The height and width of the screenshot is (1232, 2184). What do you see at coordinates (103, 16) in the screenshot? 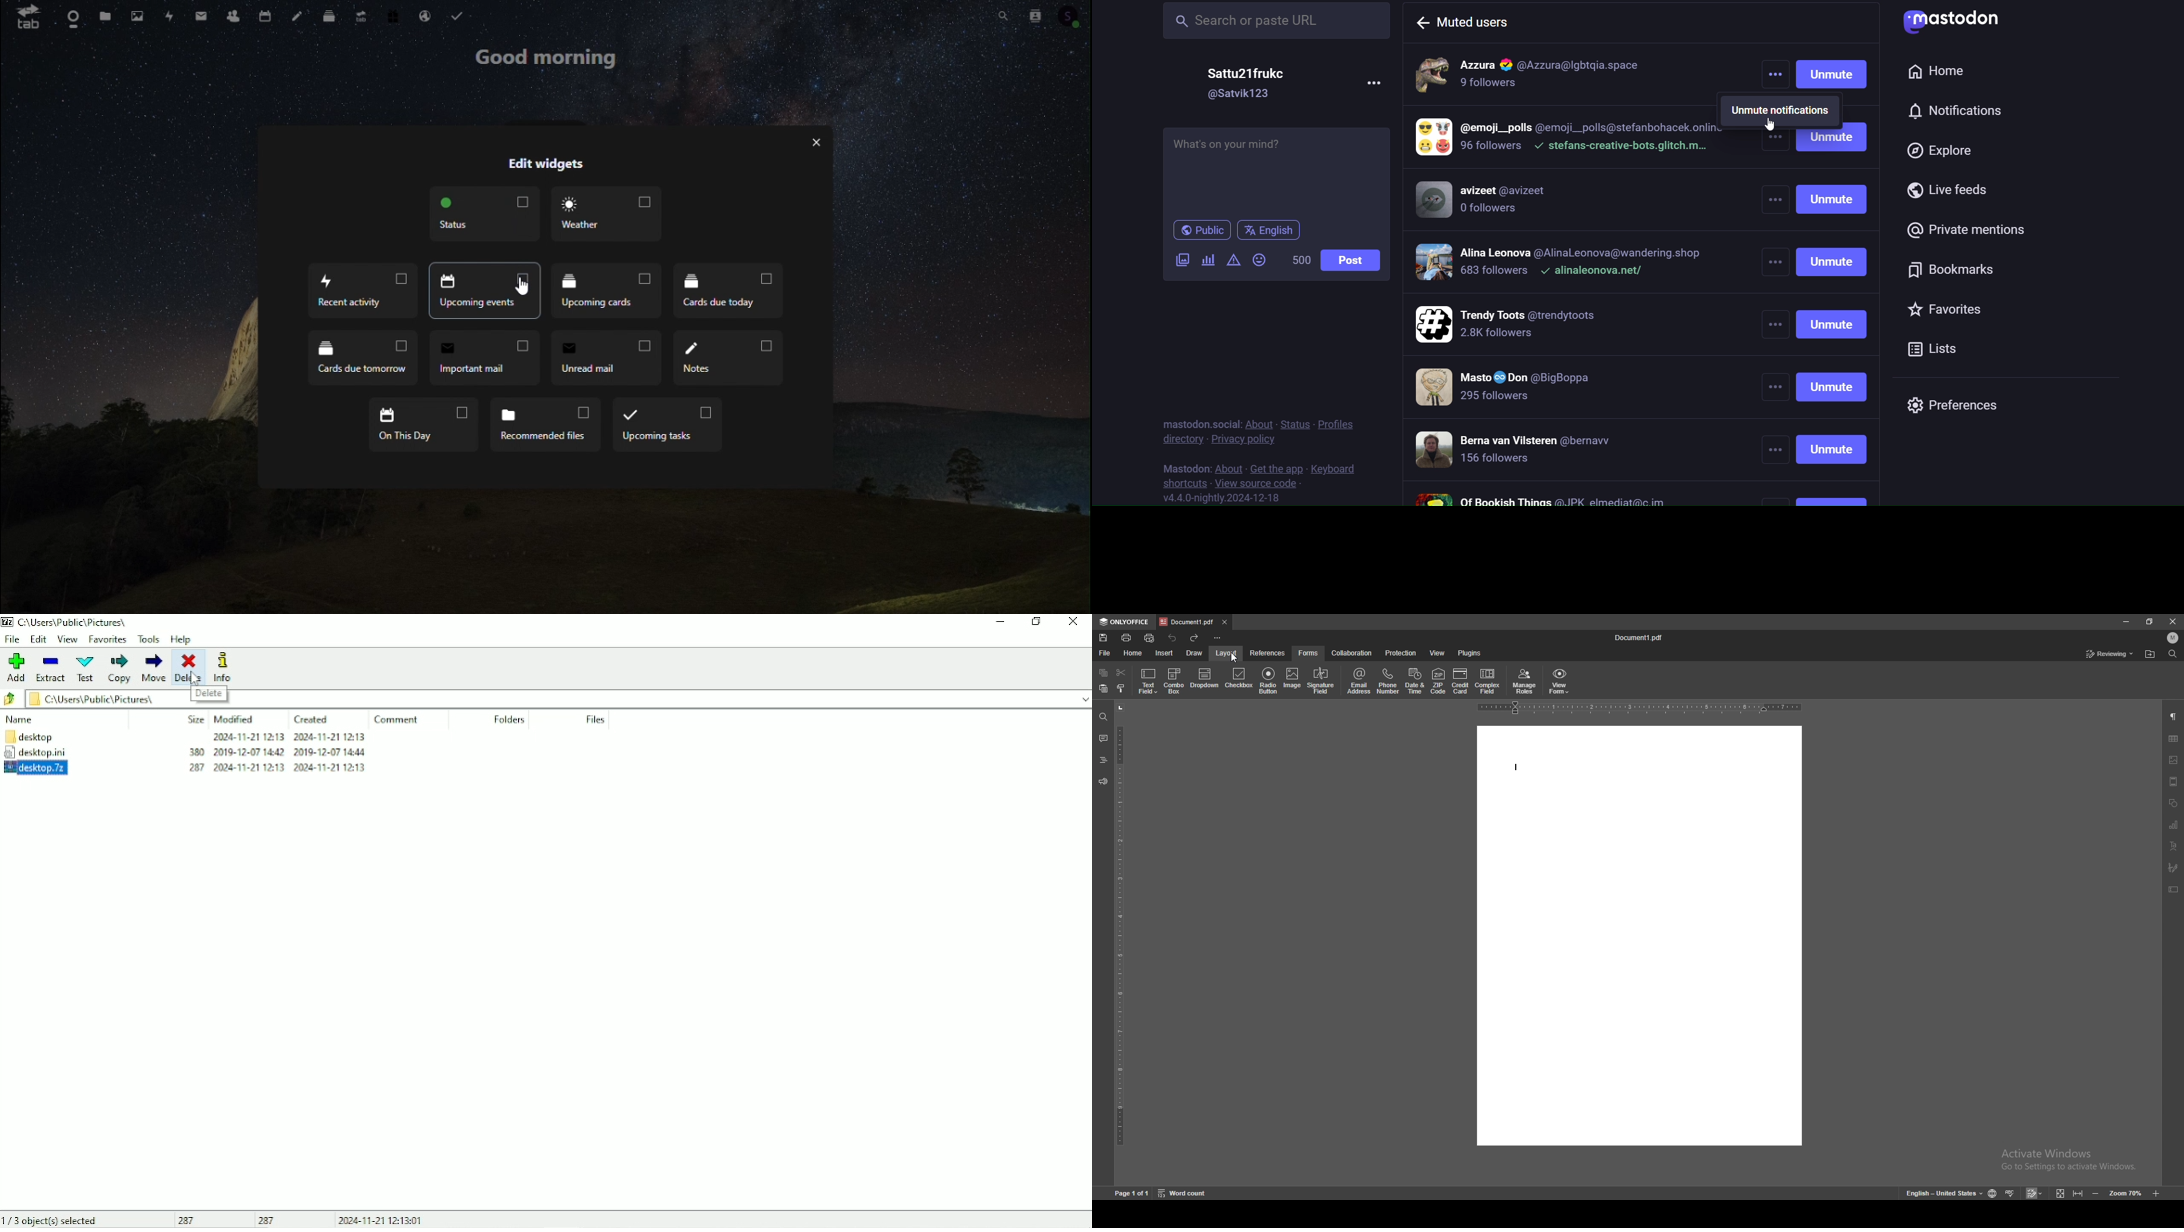
I see `Files` at bounding box center [103, 16].